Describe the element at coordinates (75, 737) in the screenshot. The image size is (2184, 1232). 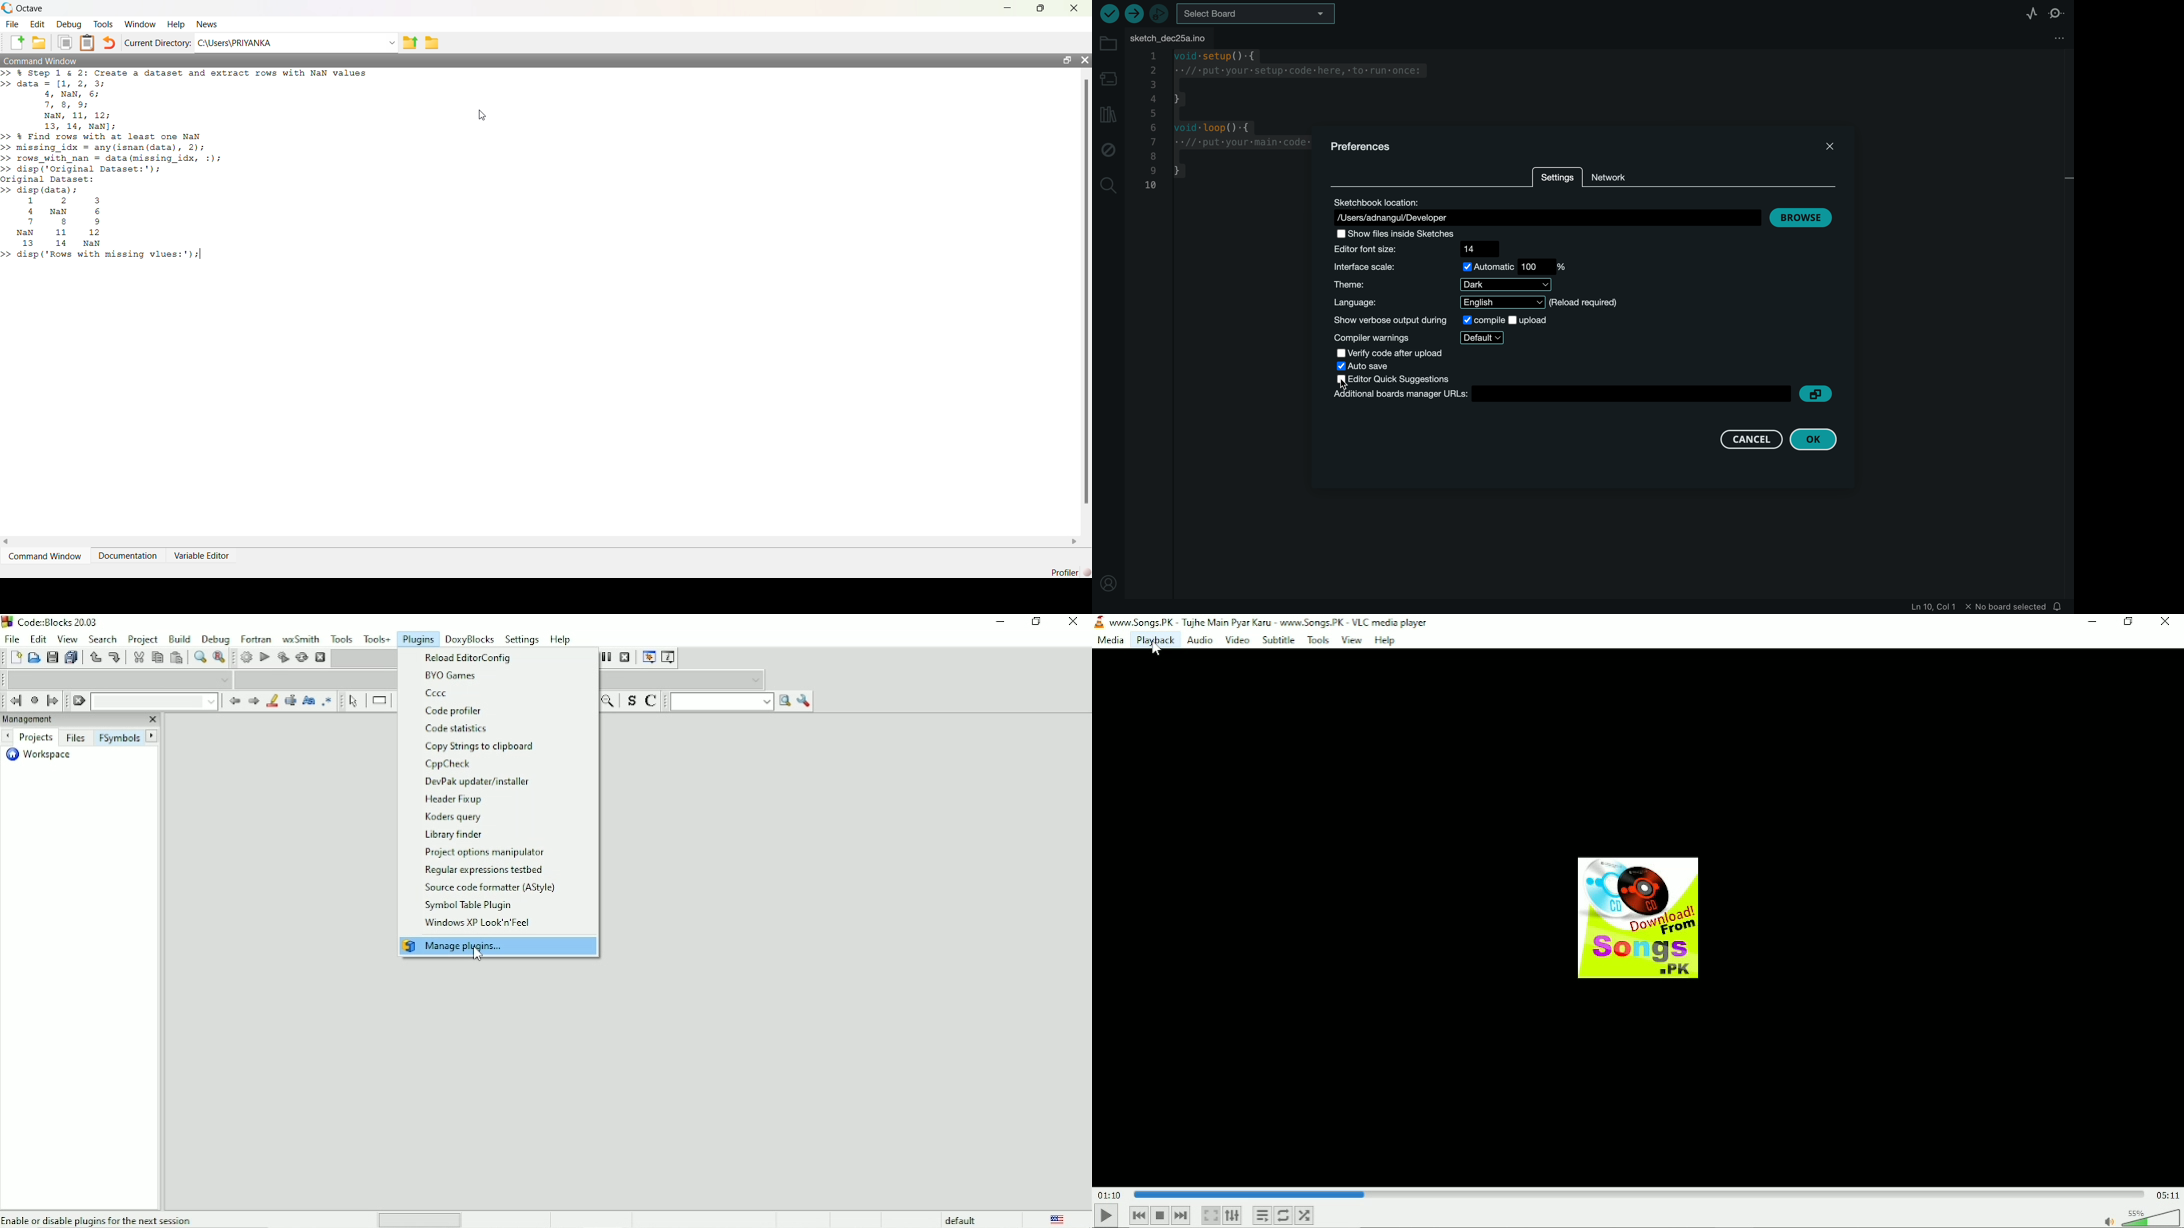
I see `Files` at that location.